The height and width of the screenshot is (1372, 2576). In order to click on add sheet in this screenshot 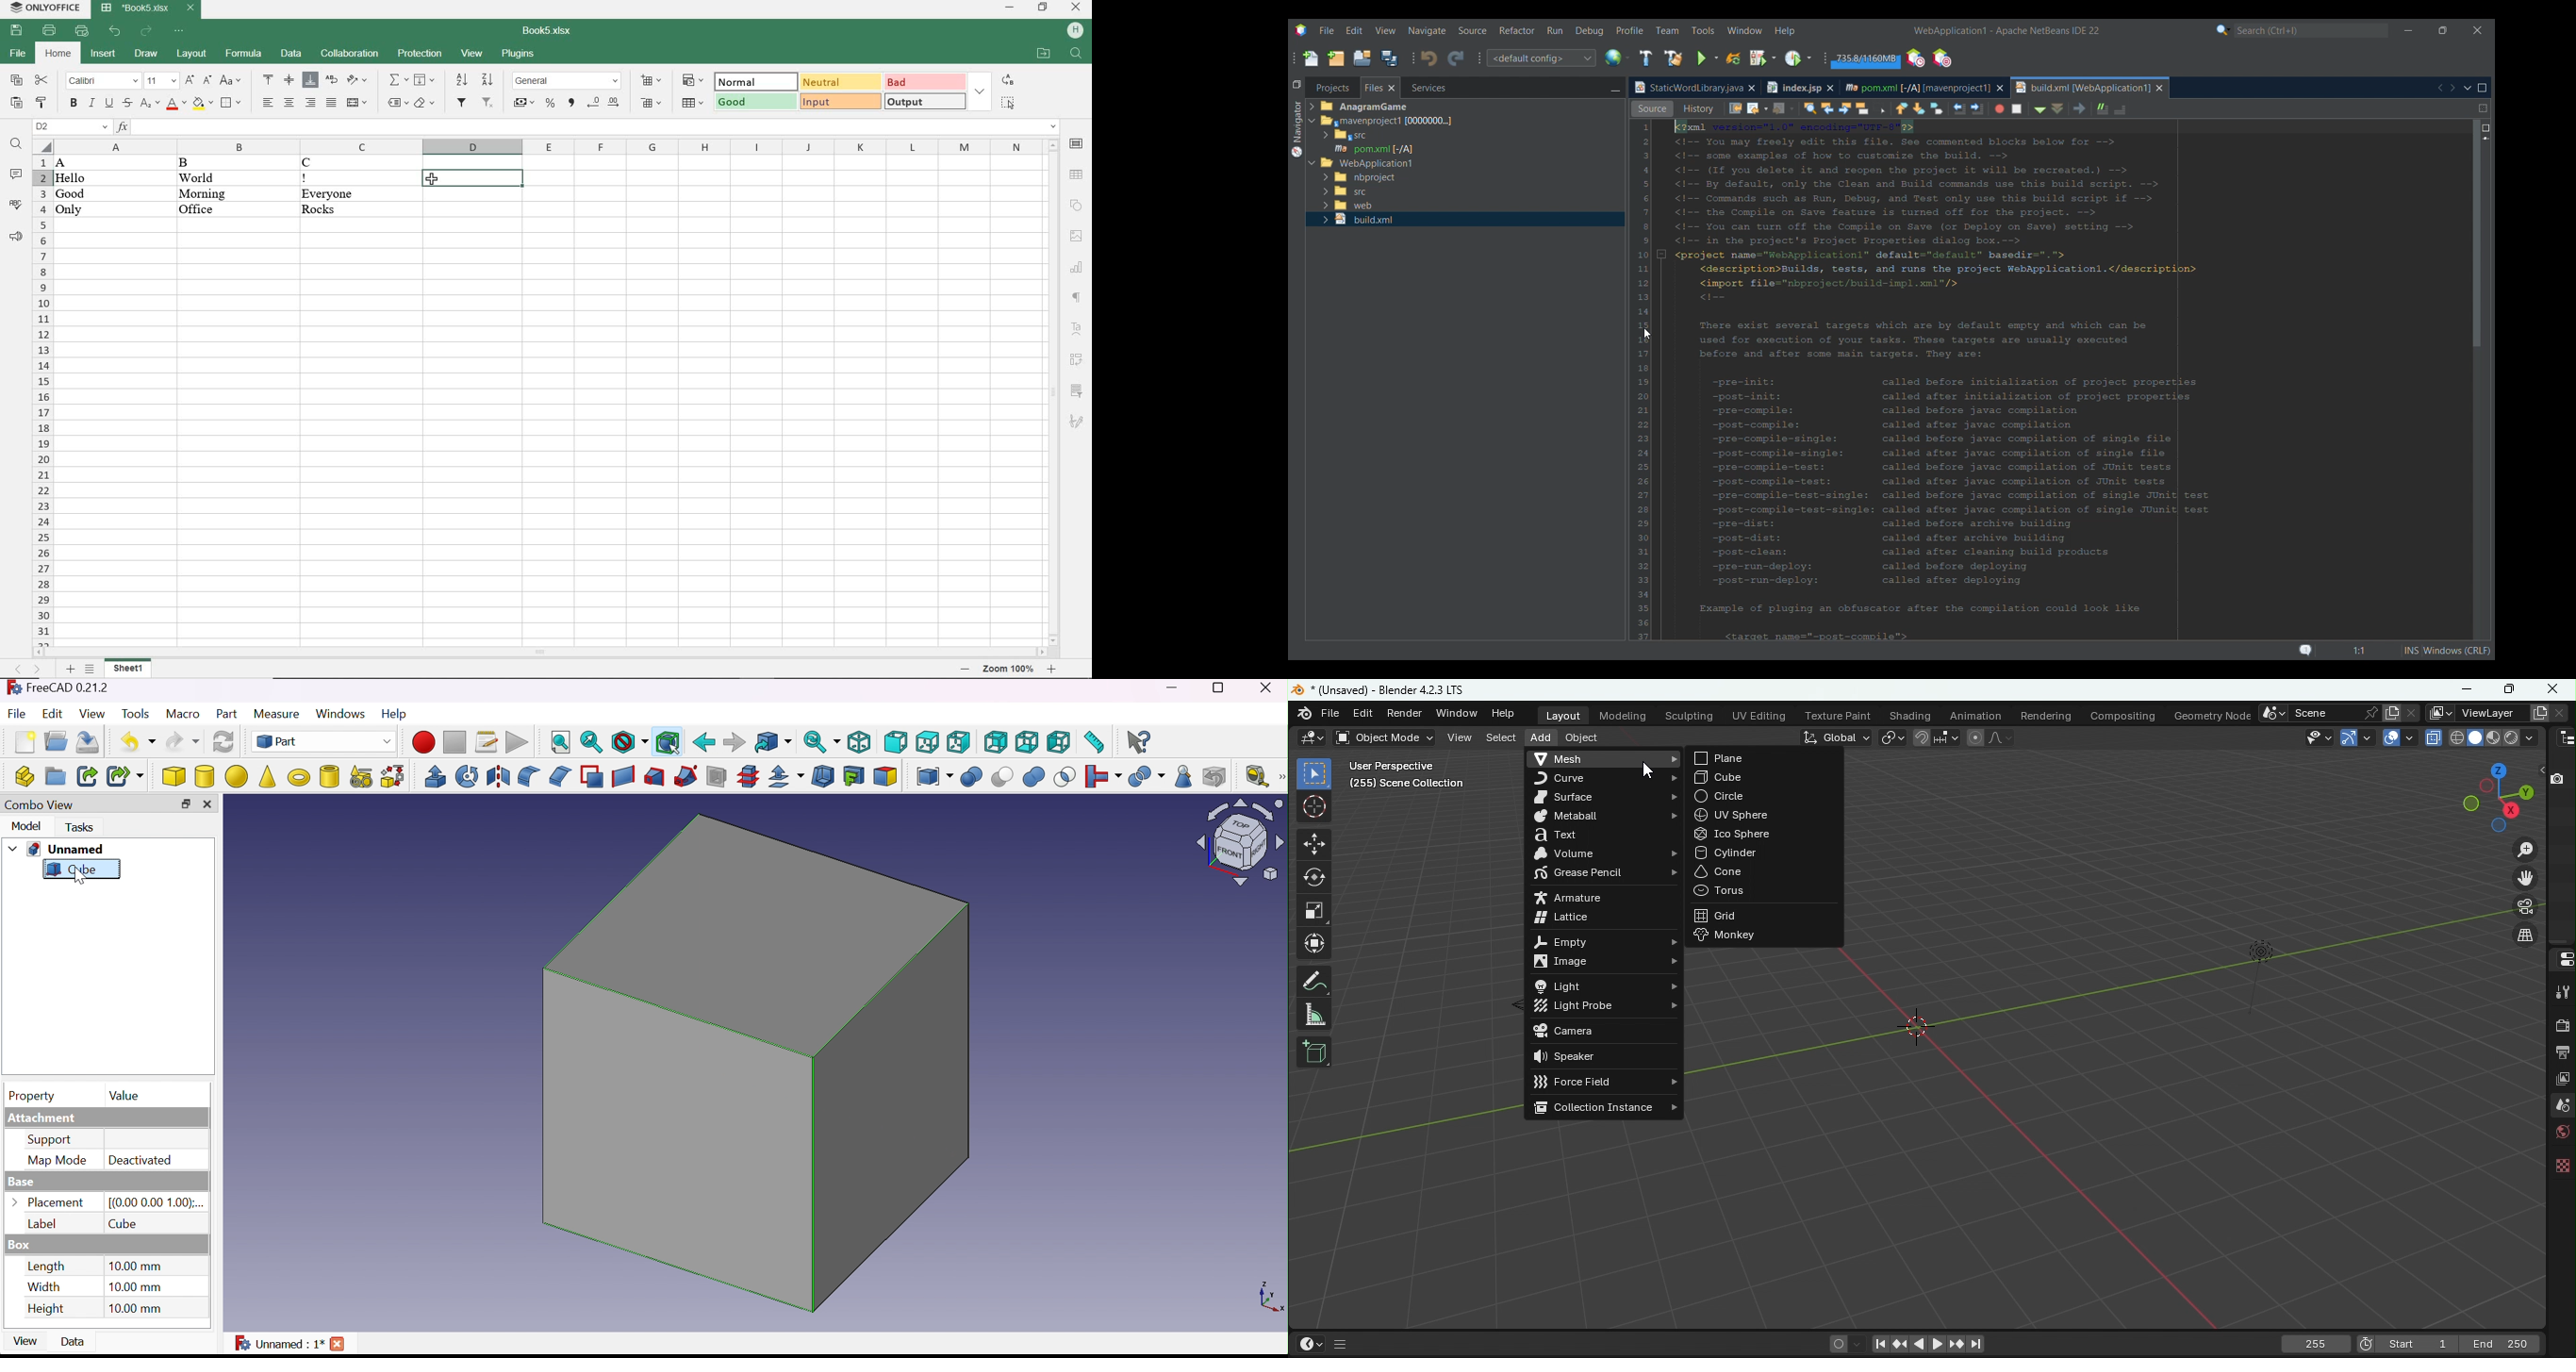, I will do `click(70, 668)`.